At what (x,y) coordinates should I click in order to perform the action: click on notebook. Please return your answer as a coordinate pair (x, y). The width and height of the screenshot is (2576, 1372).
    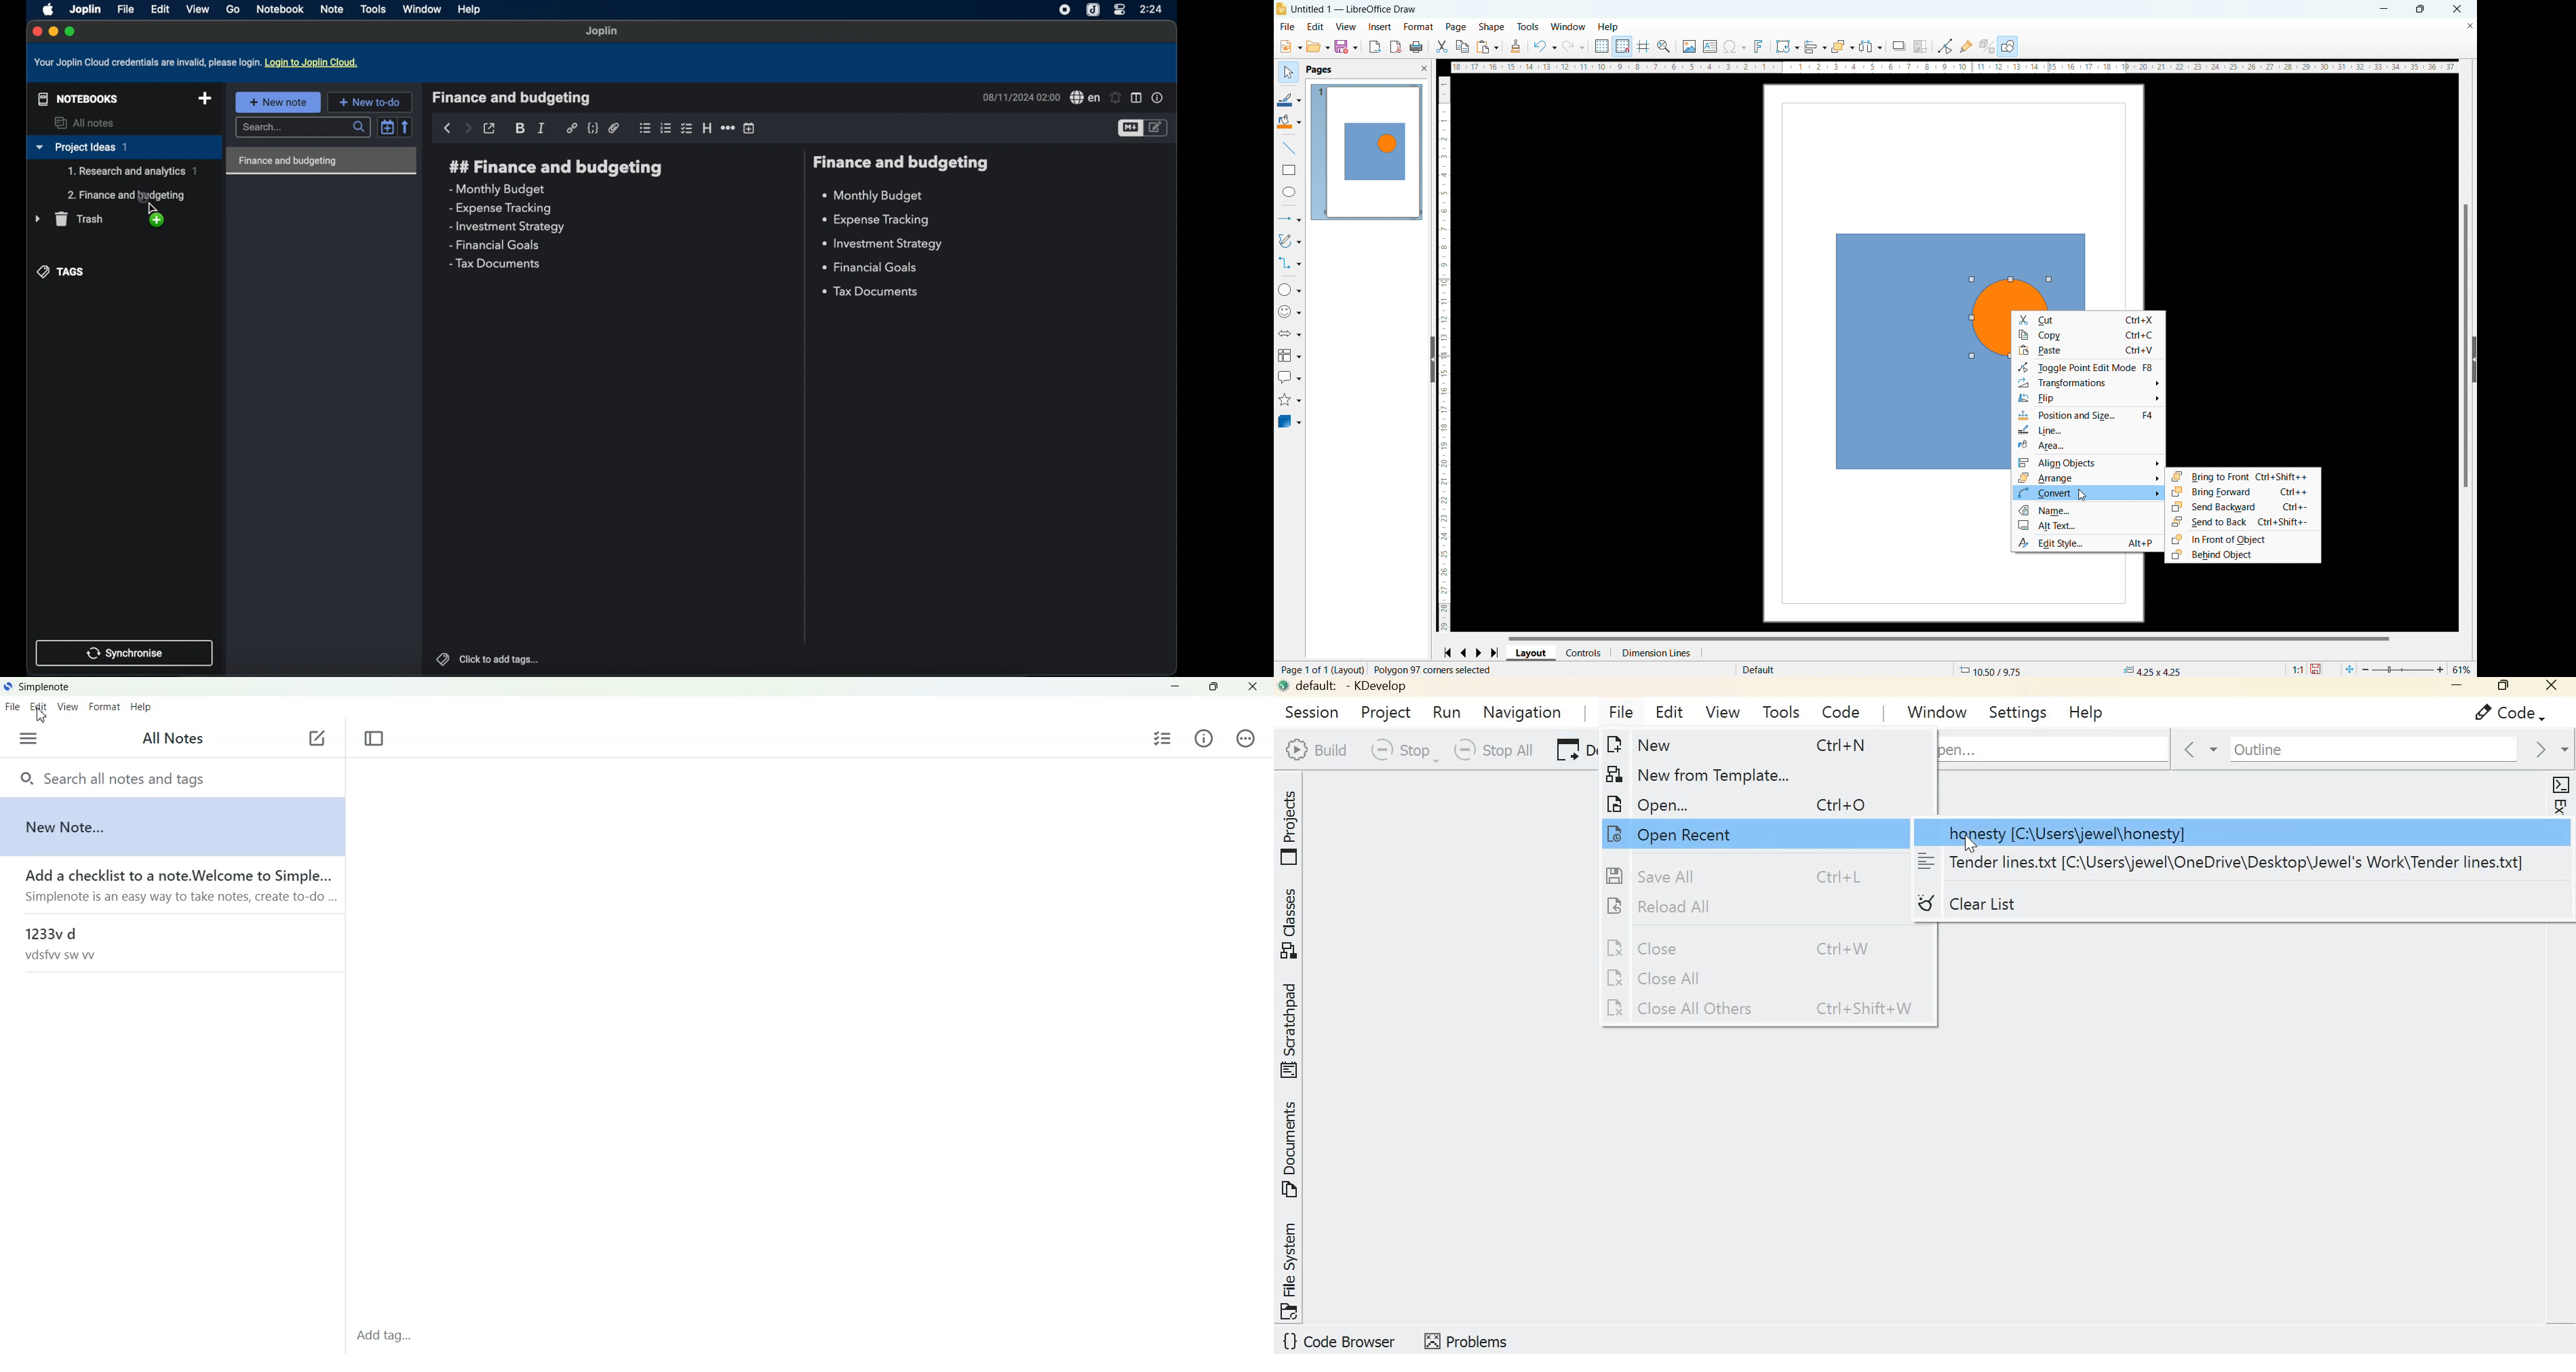
    Looking at the image, I should click on (281, 9).